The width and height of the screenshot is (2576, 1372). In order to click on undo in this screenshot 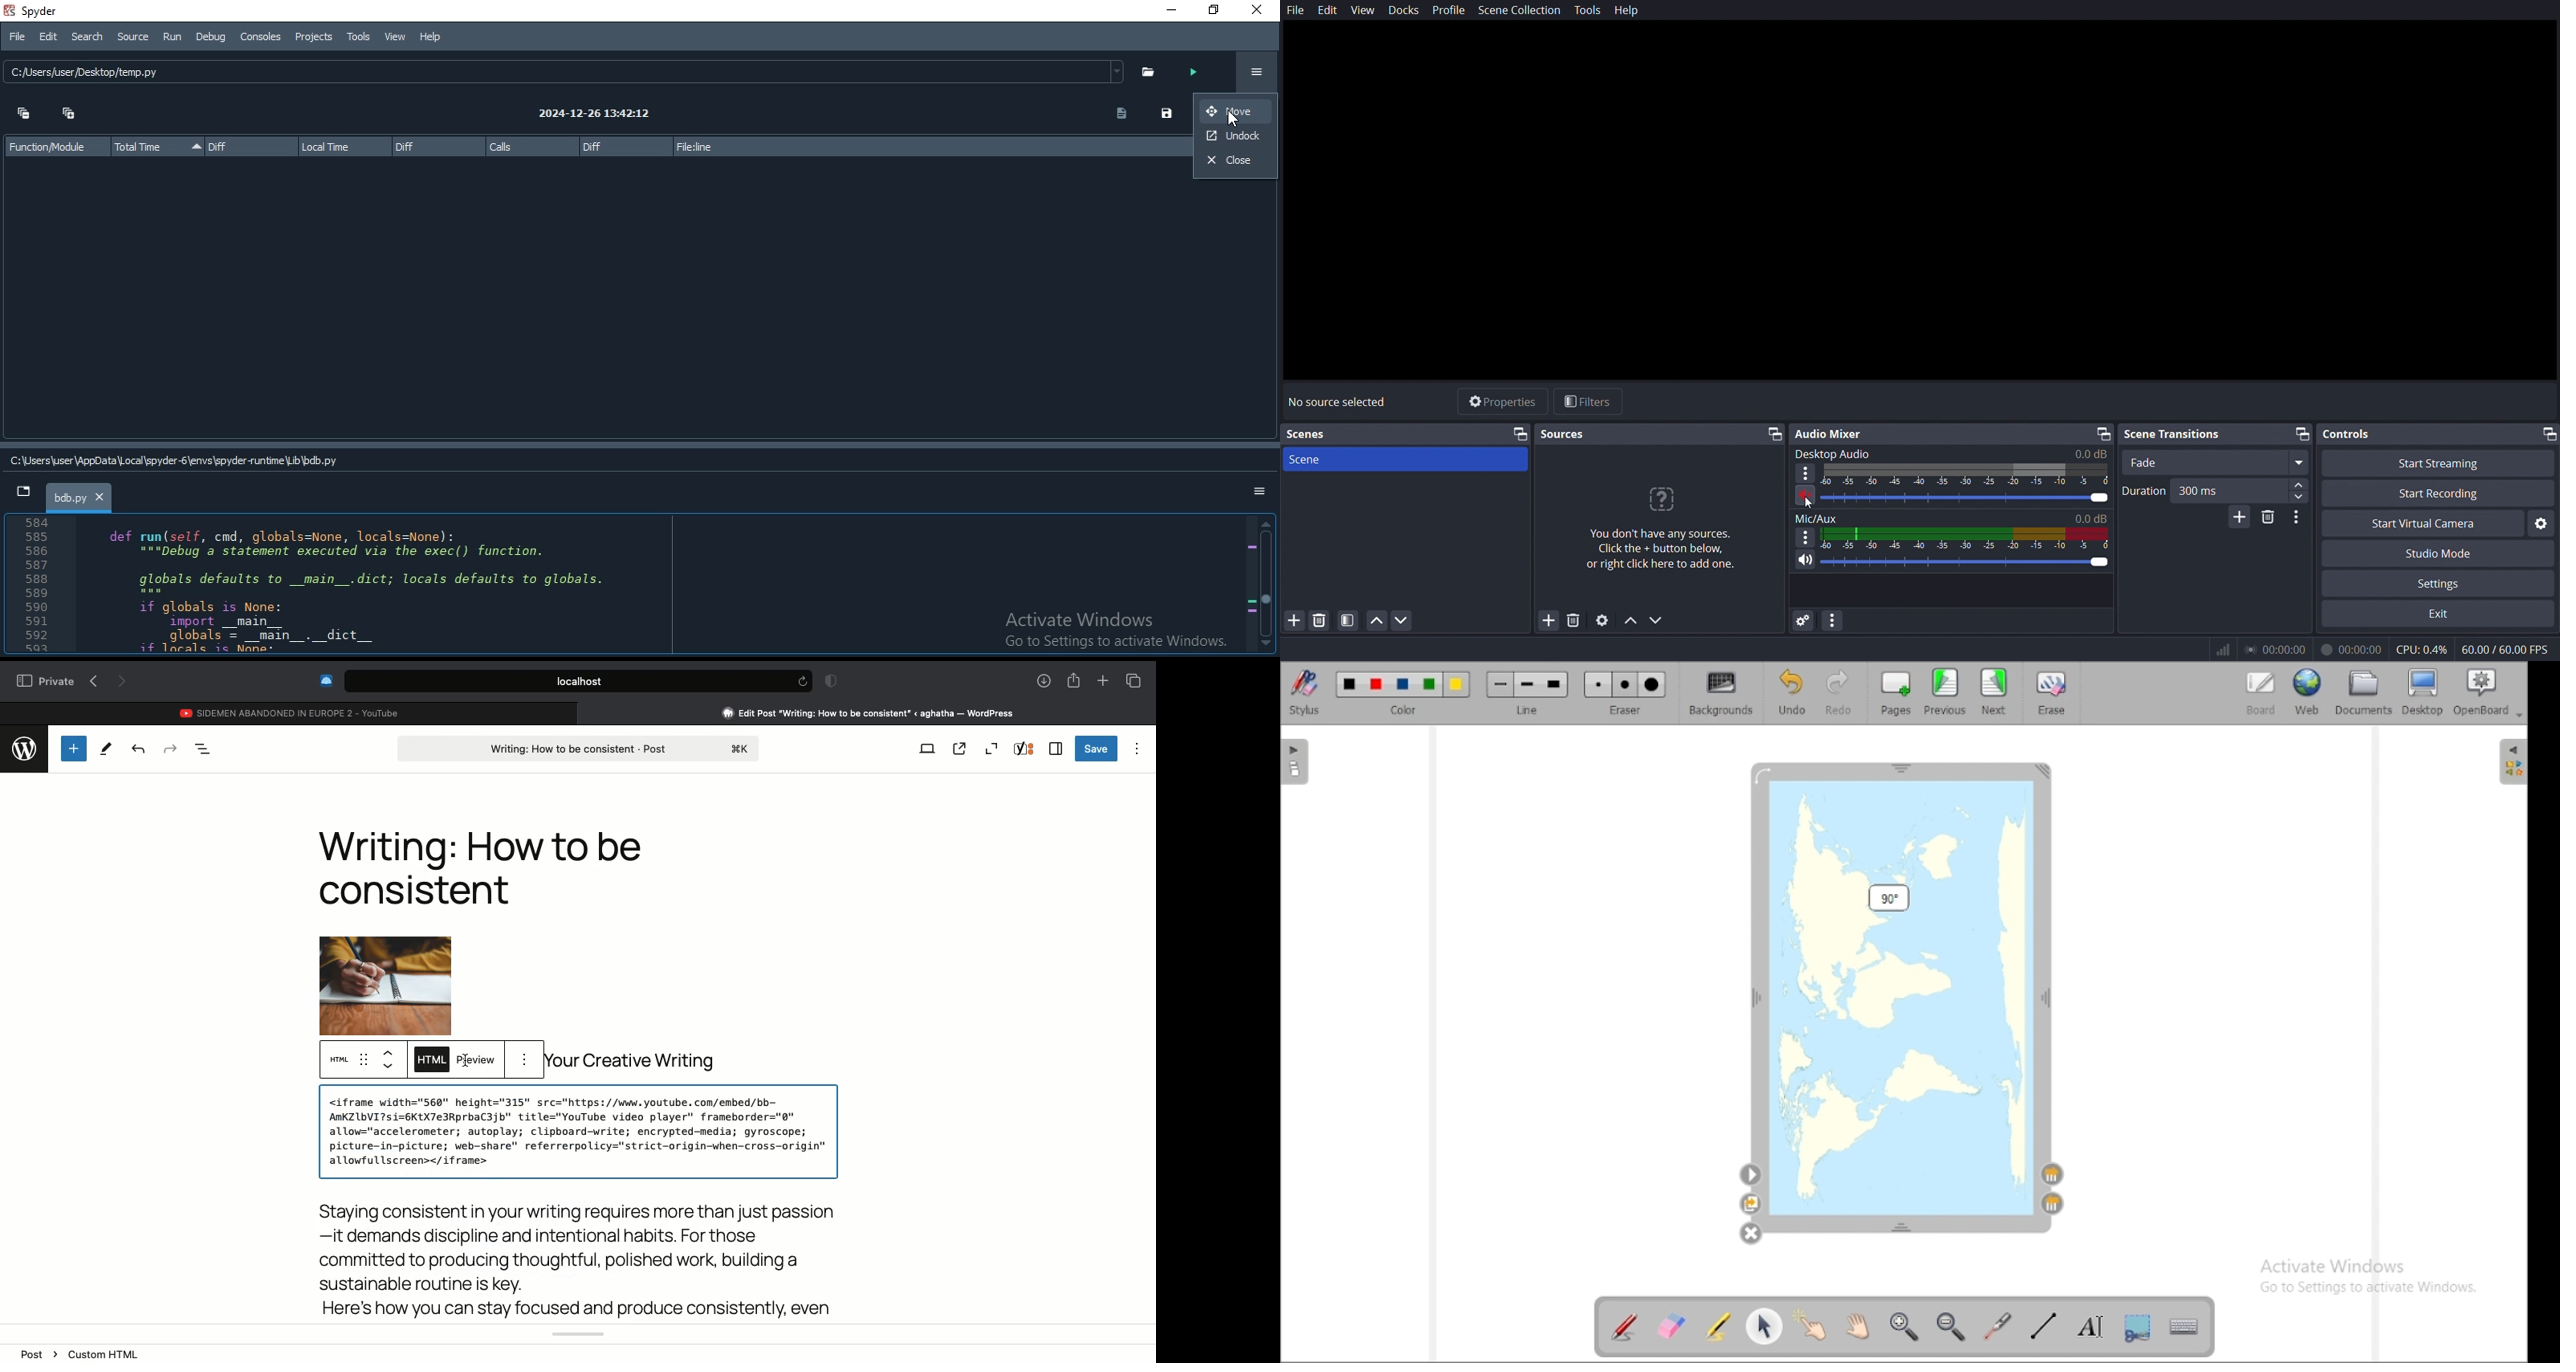, I will do `click(1794, 692)`.